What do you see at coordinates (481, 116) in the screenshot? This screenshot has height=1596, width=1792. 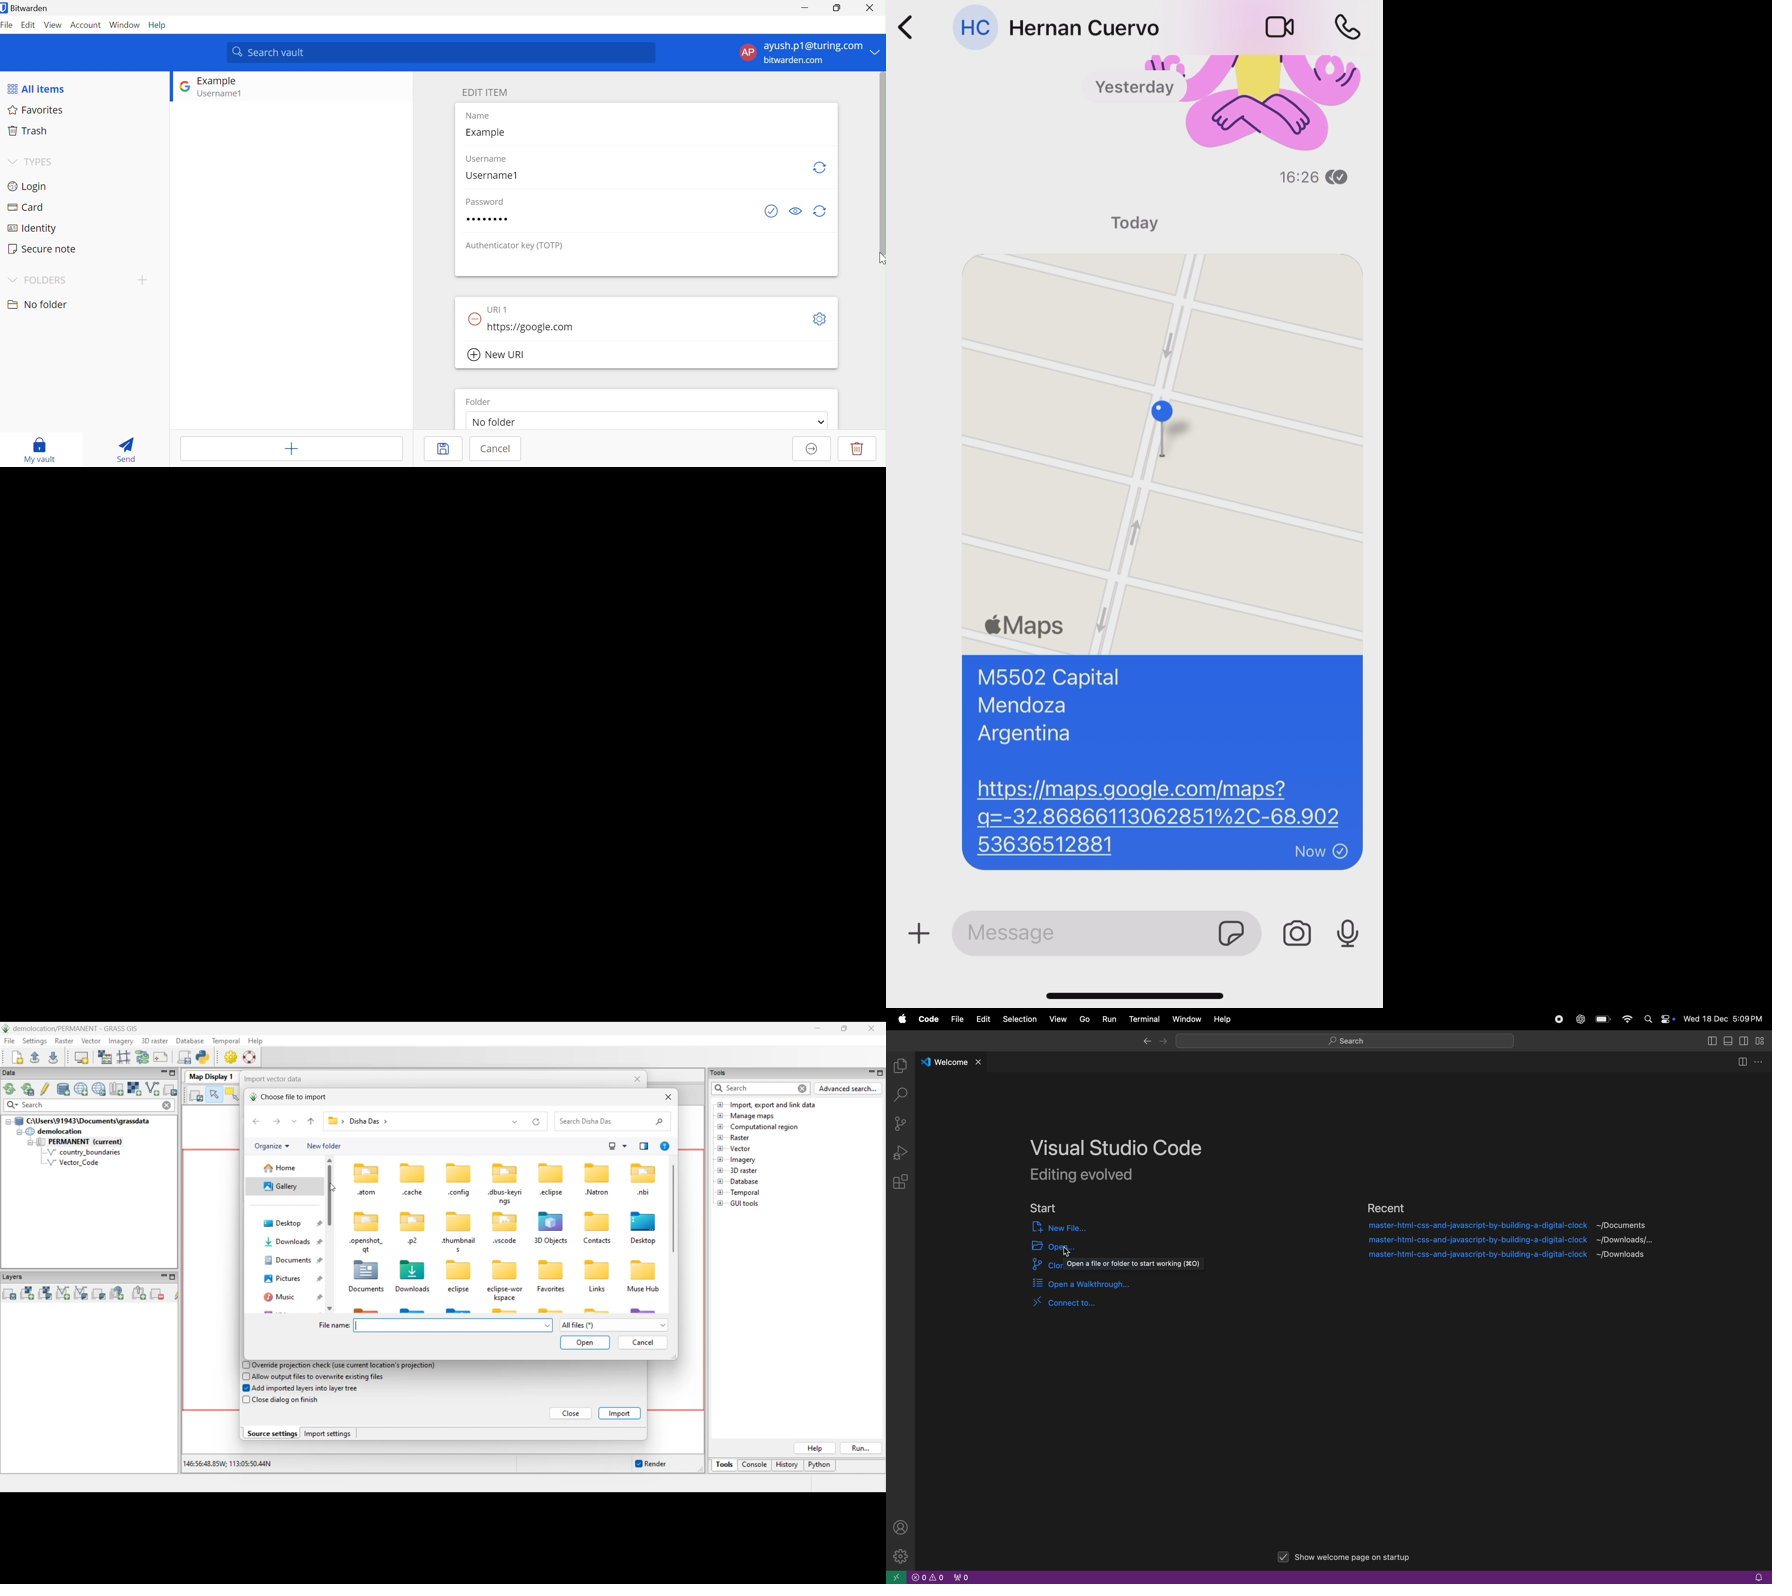 I see `Name` at bounding box center [481, 116].